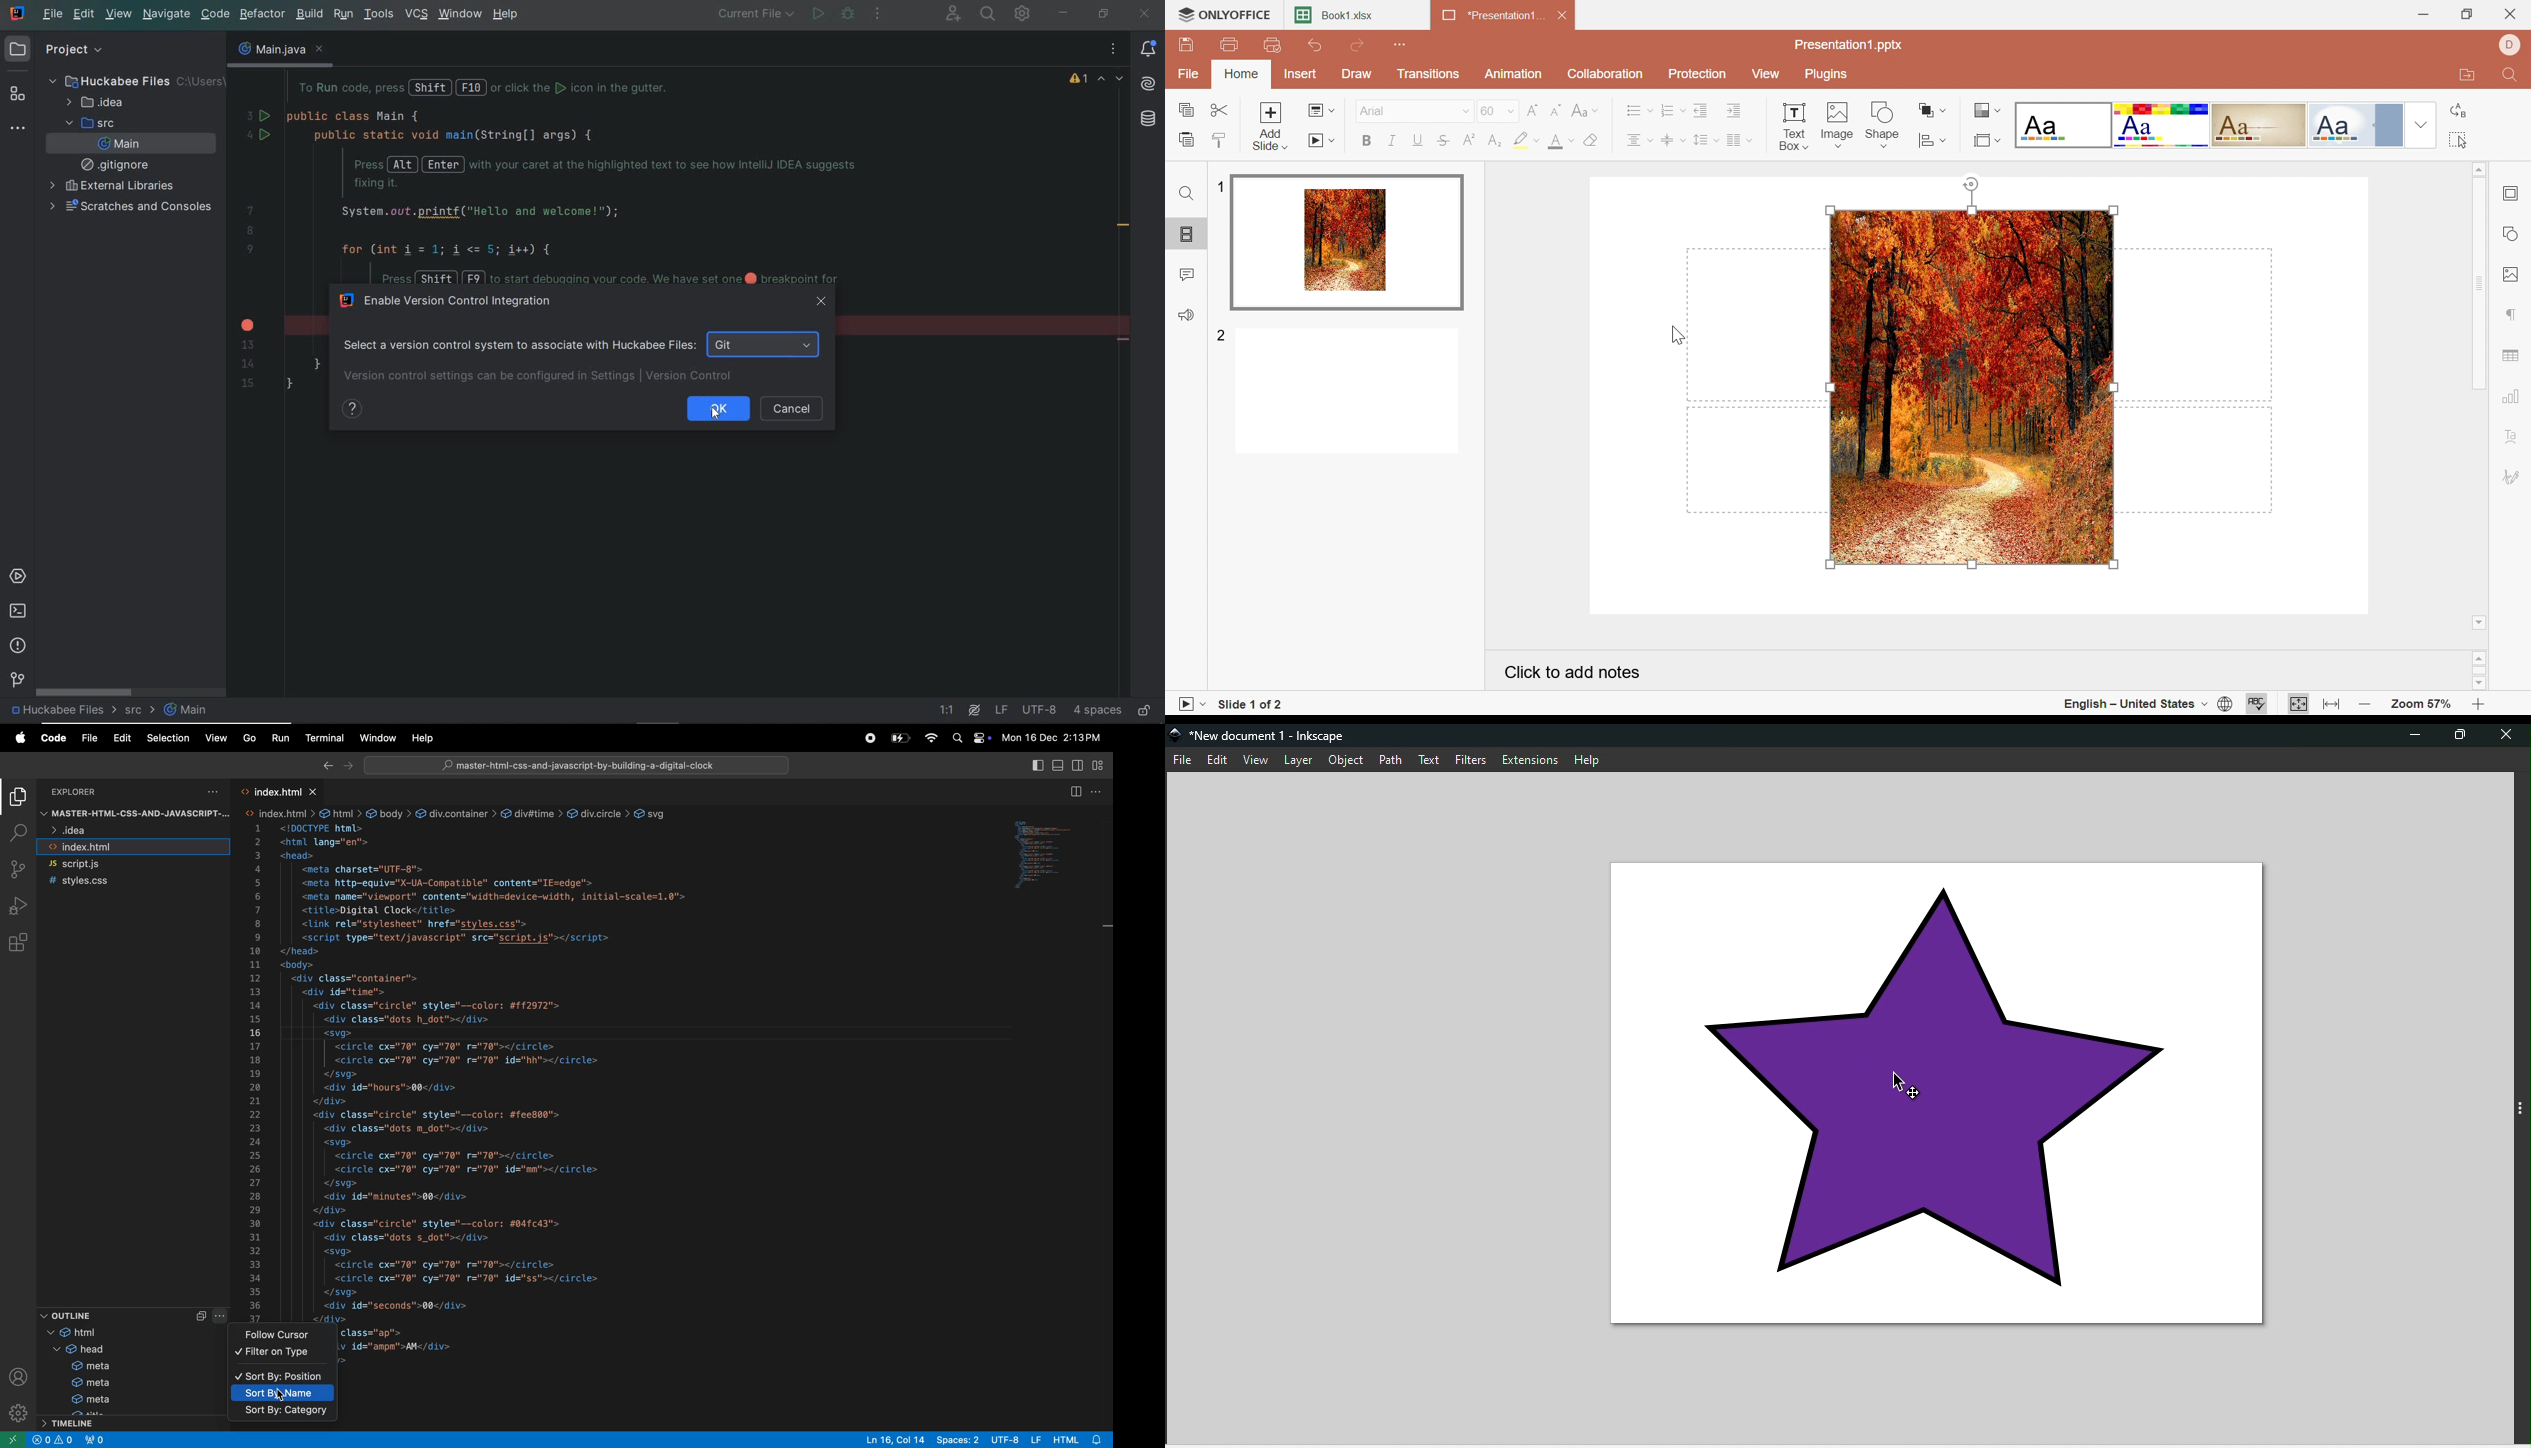 The height and width of the screenshot is (1456, 2548). What do you see at coordinates (111, 1315) in the screenshot?
I see `outline` at bounding box center [111, 1315].